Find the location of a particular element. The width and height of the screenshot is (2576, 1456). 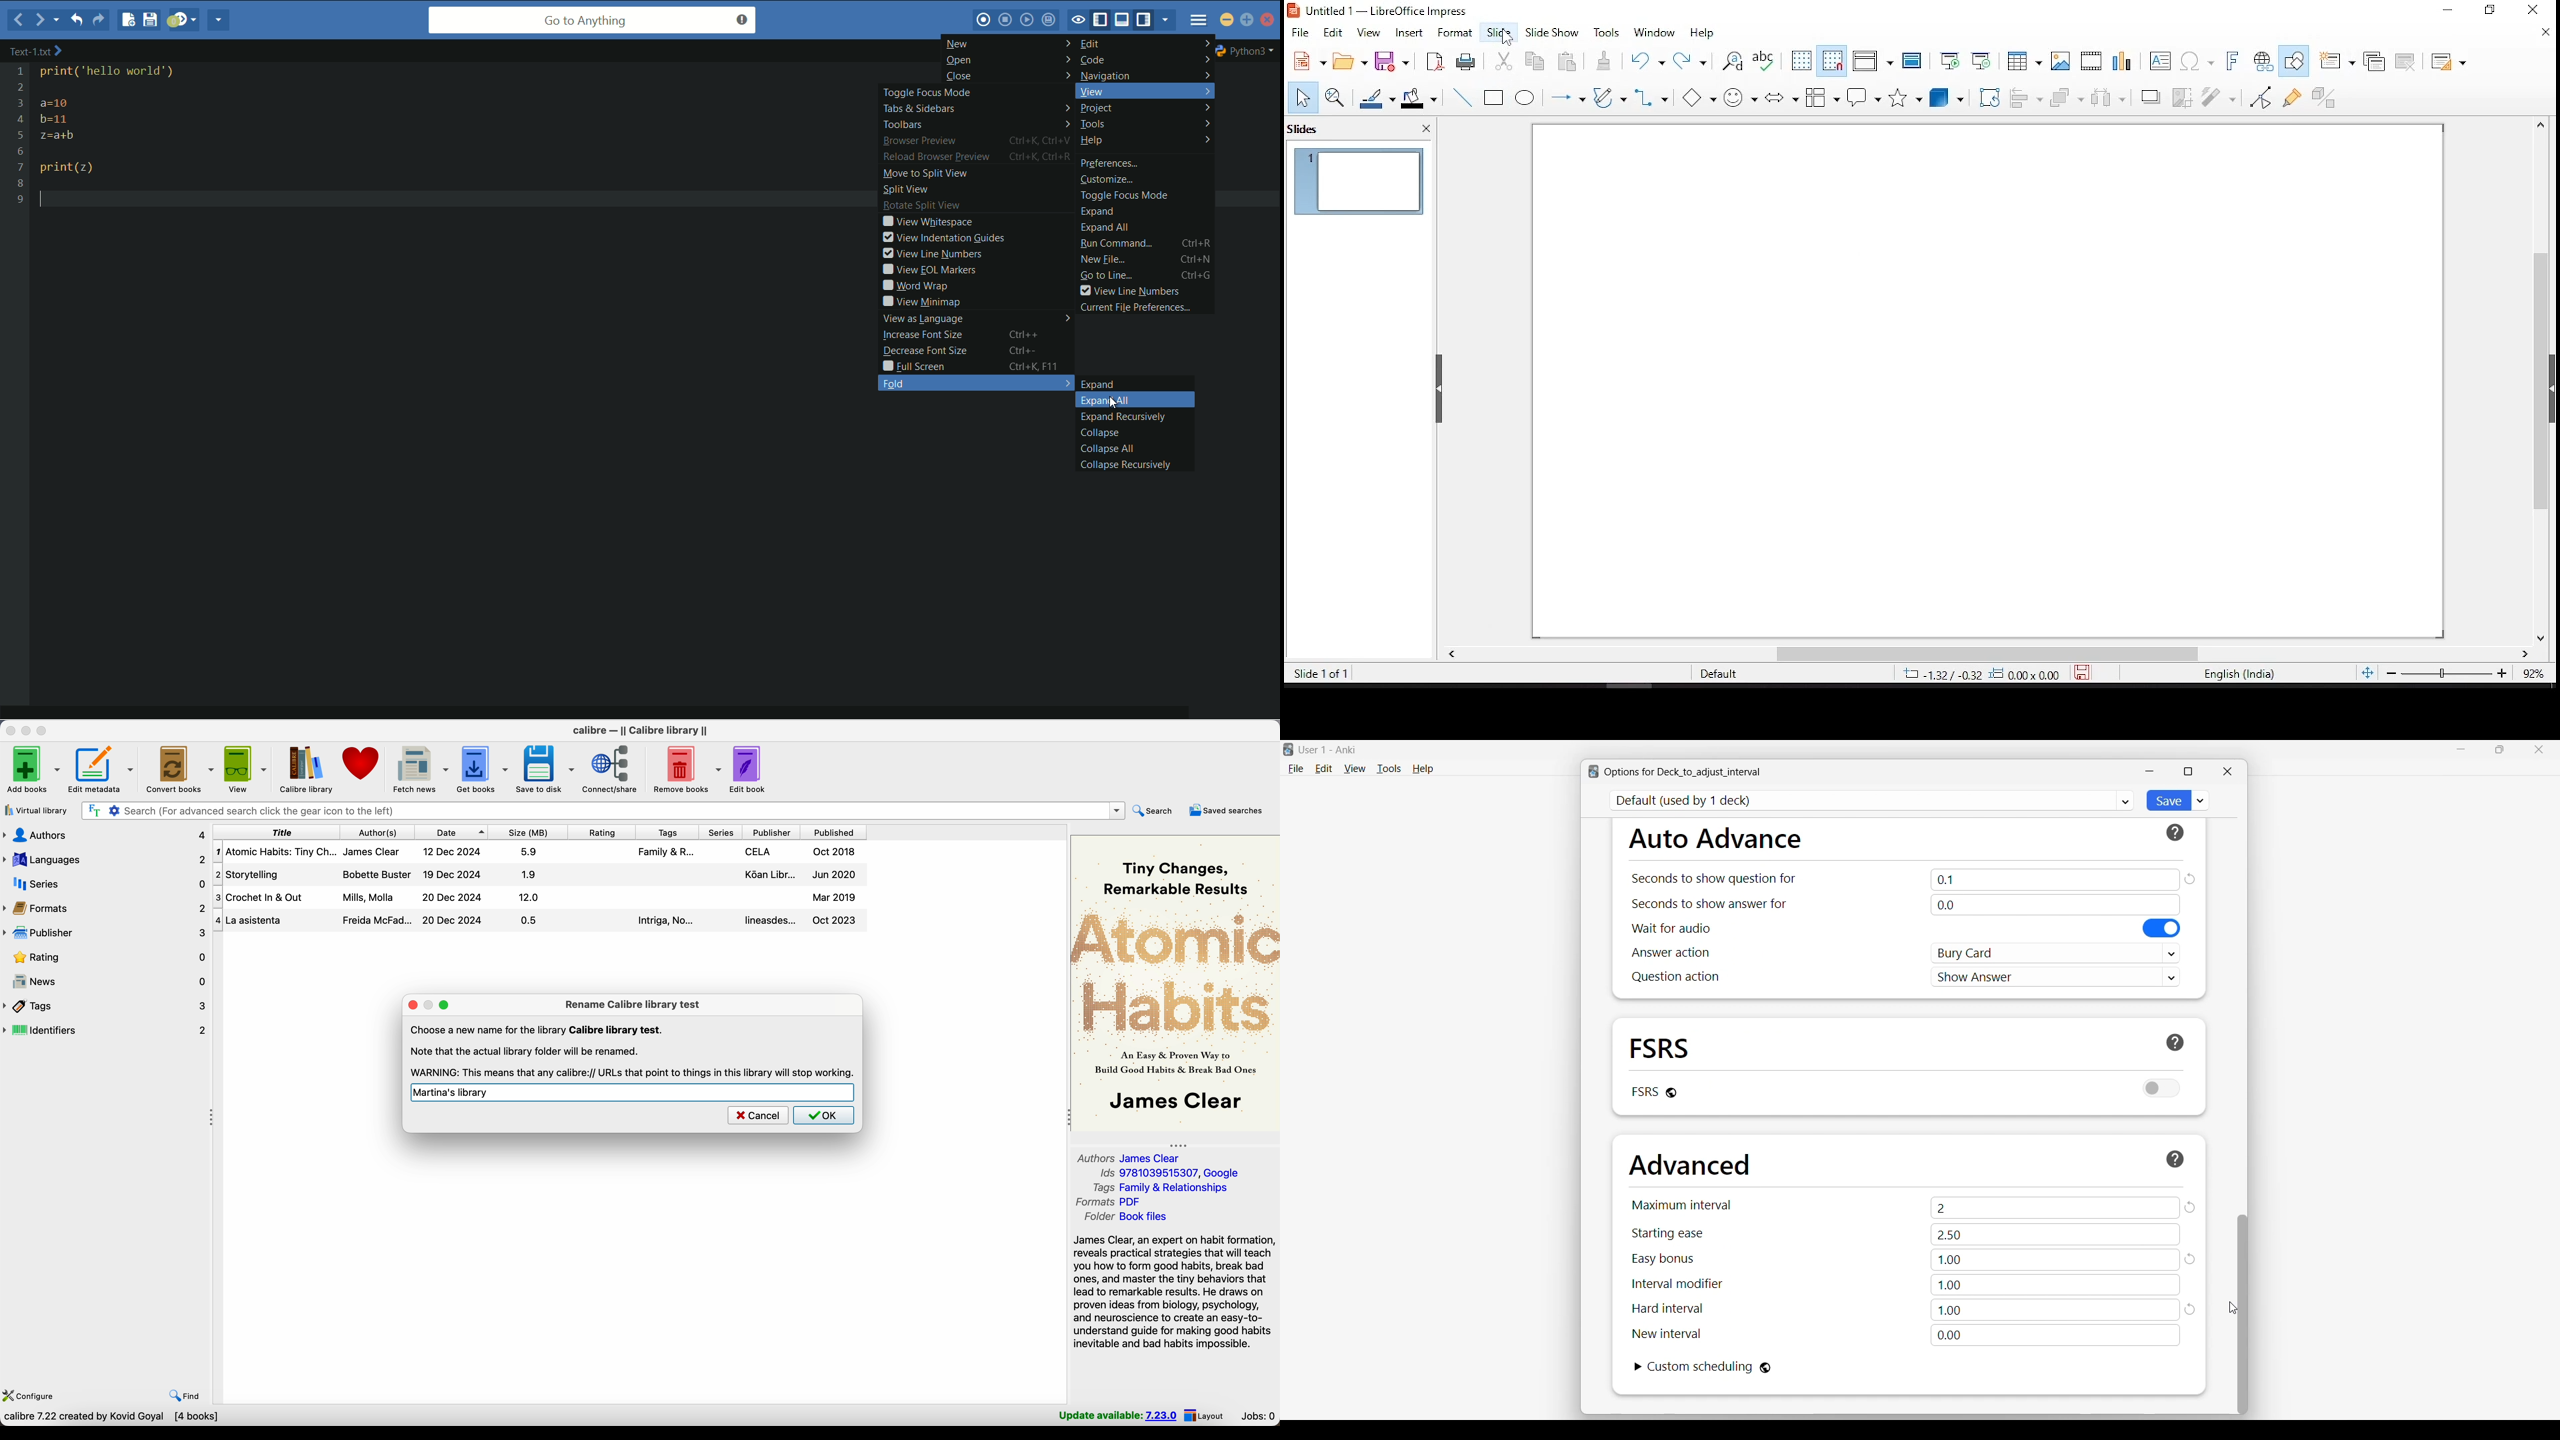

OK is located at coordinates (823, 1116).